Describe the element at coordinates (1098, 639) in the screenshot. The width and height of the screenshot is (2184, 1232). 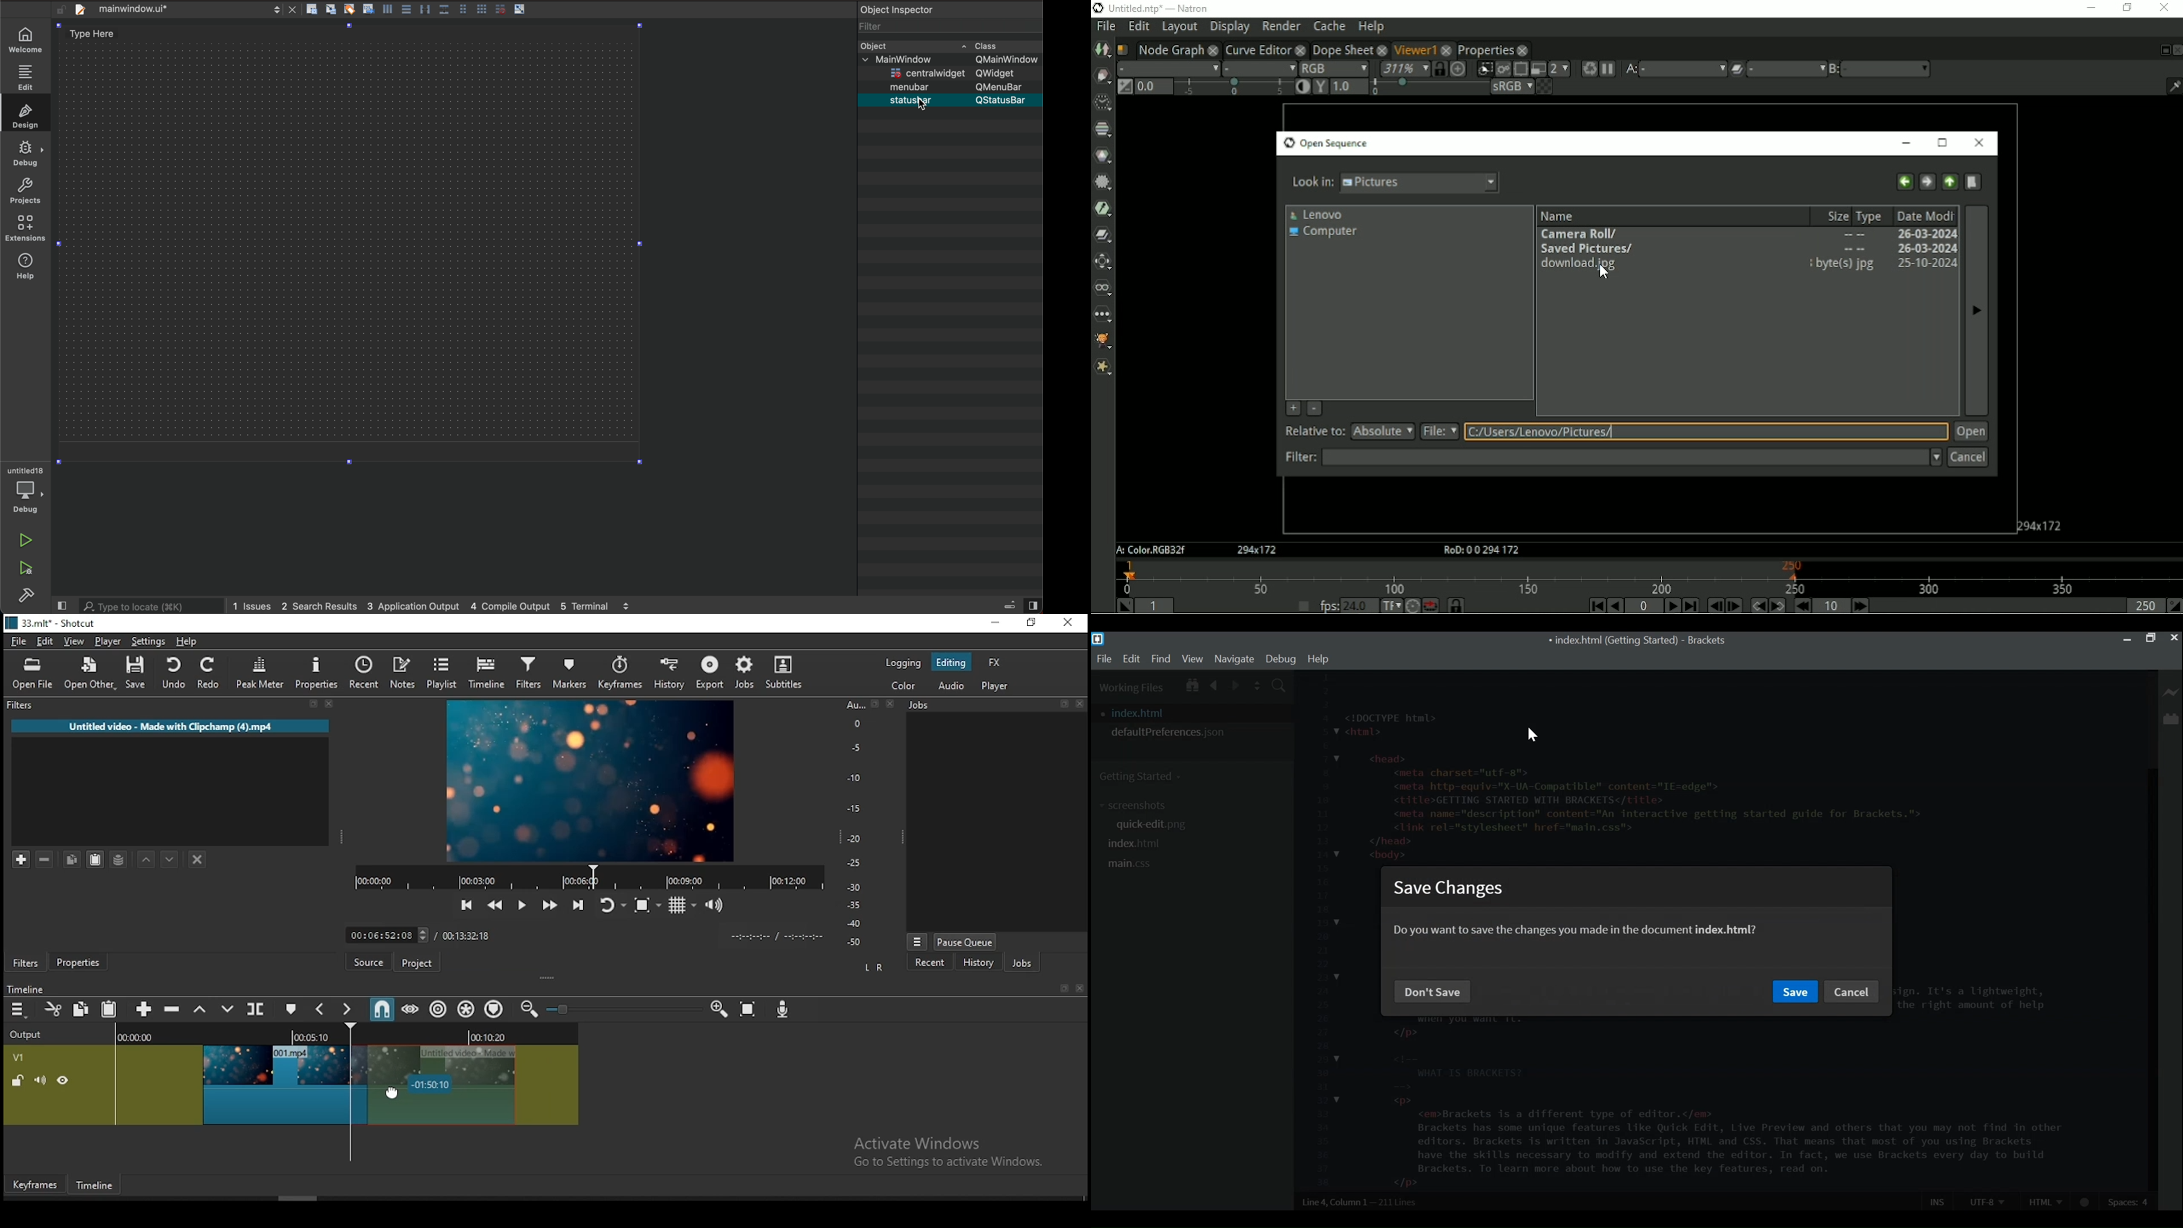
I see `Bracket Desktop Icon` at that location.